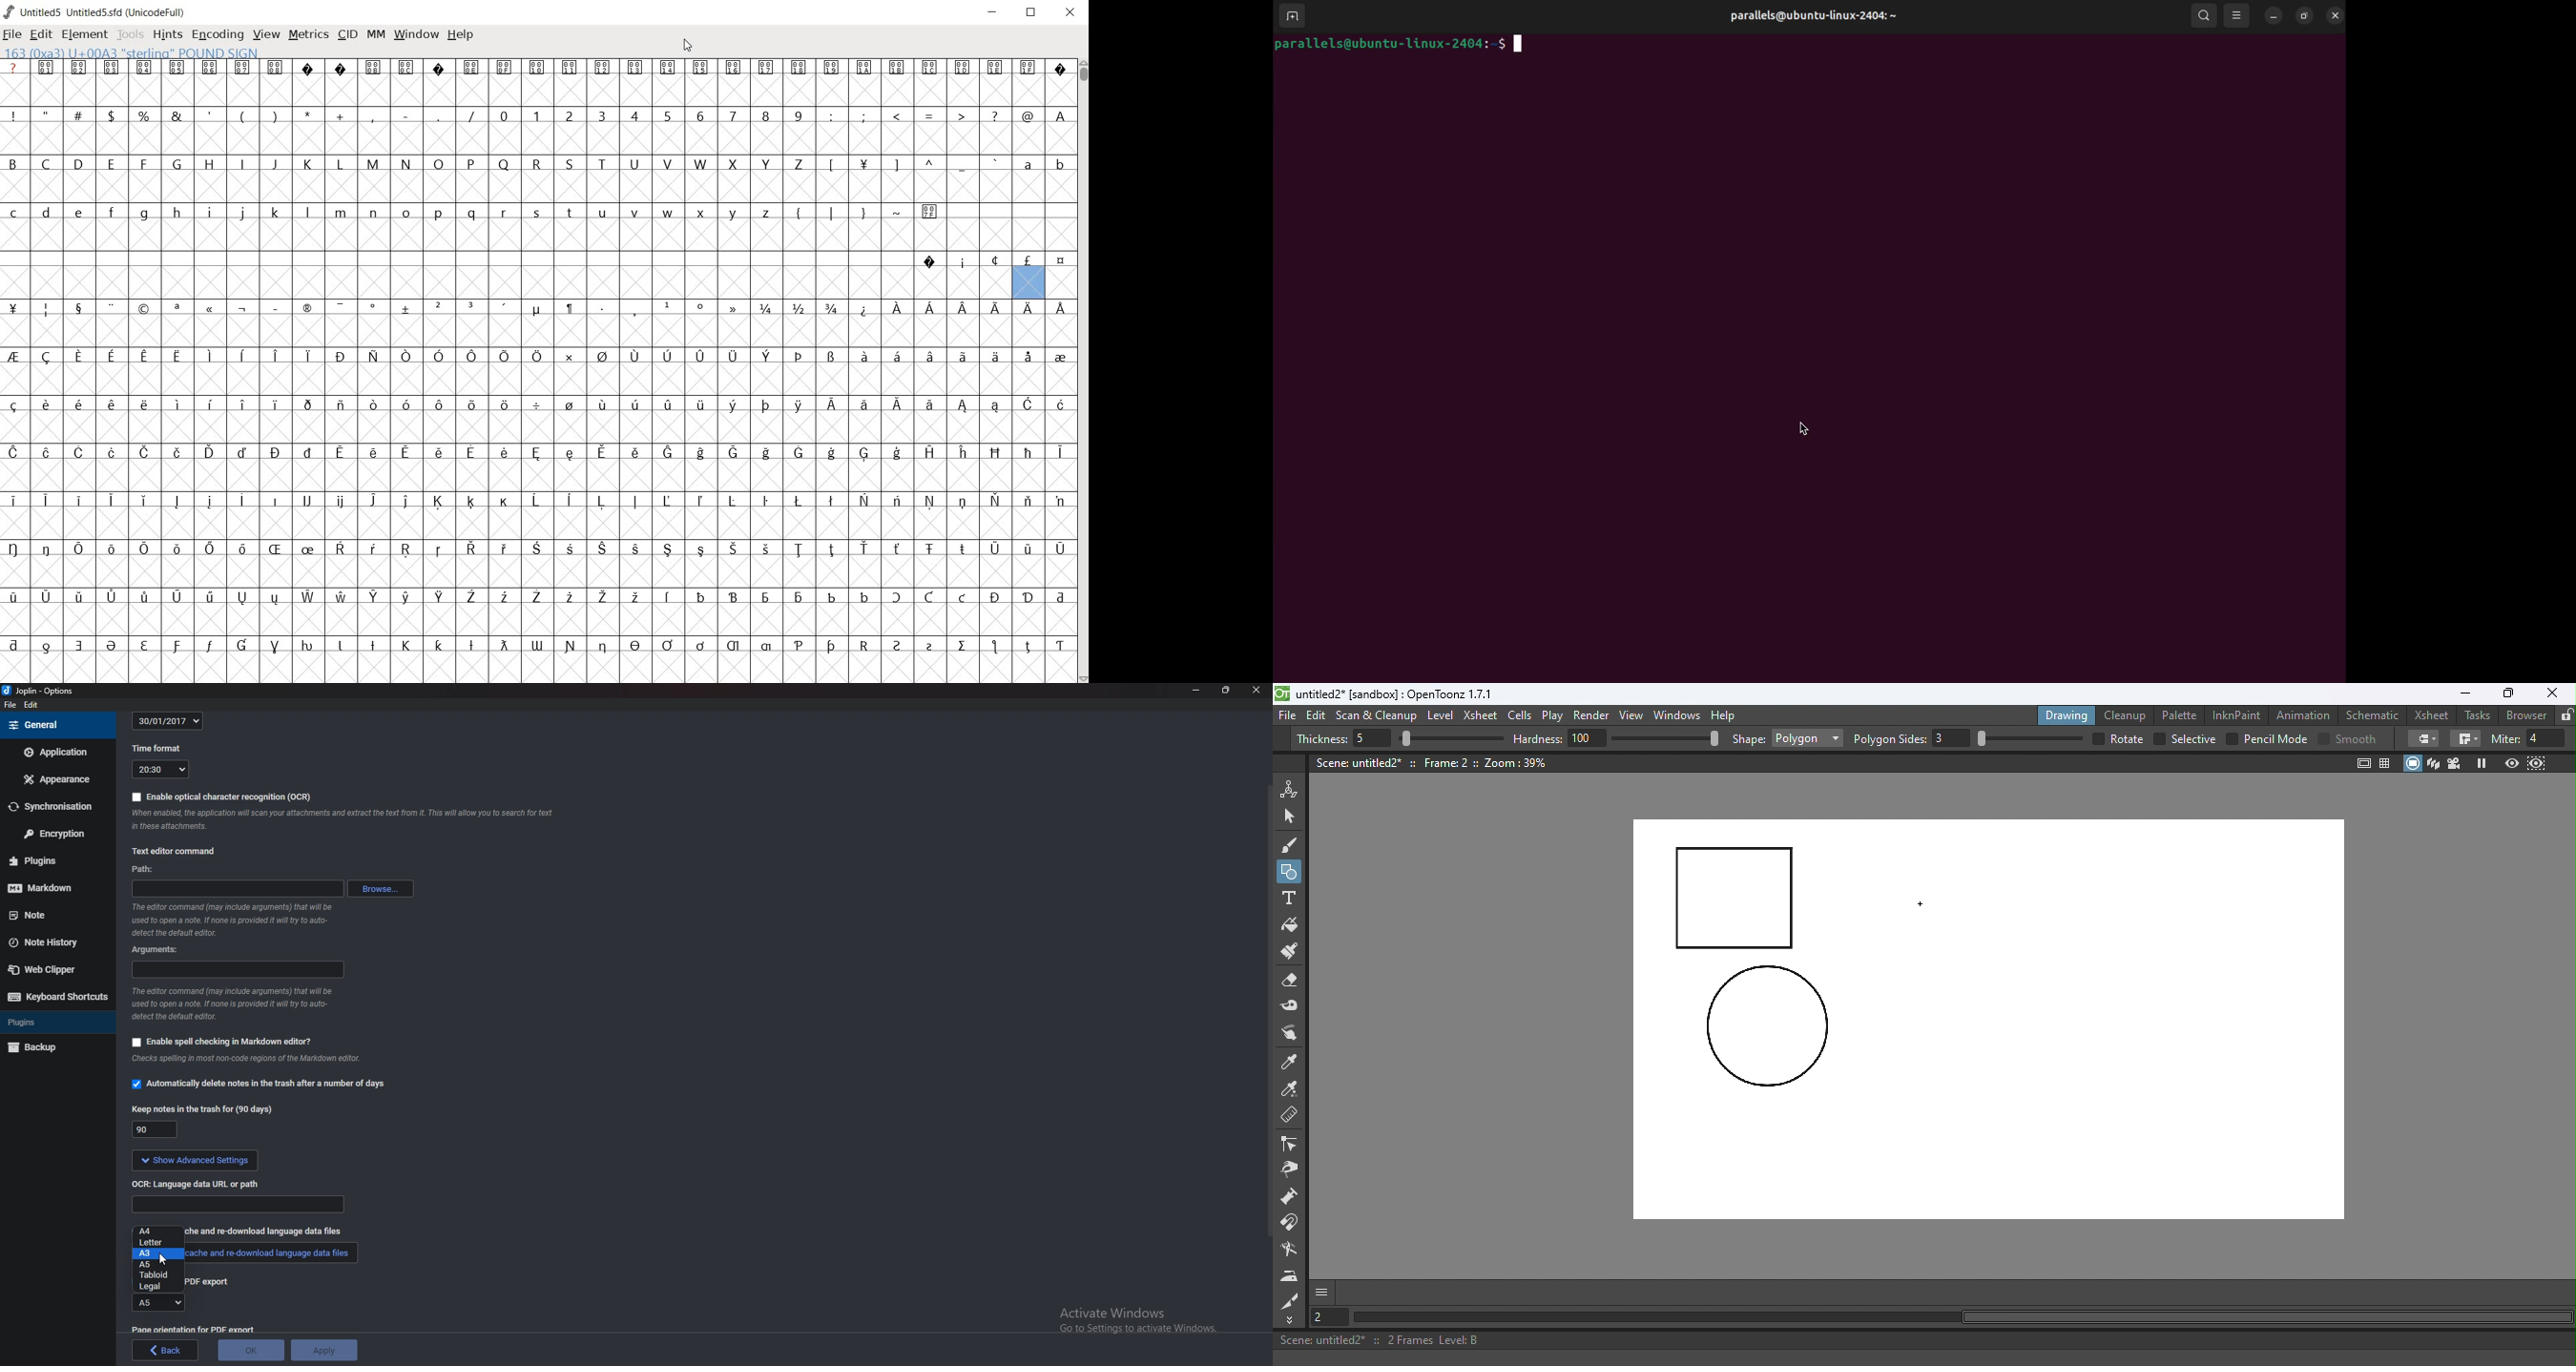 The width and height of the screenshot is (2576, 1372). What do you see at coordinates (995, 164) in the screenshot?
I see ``` at bounding box center [995, 164].